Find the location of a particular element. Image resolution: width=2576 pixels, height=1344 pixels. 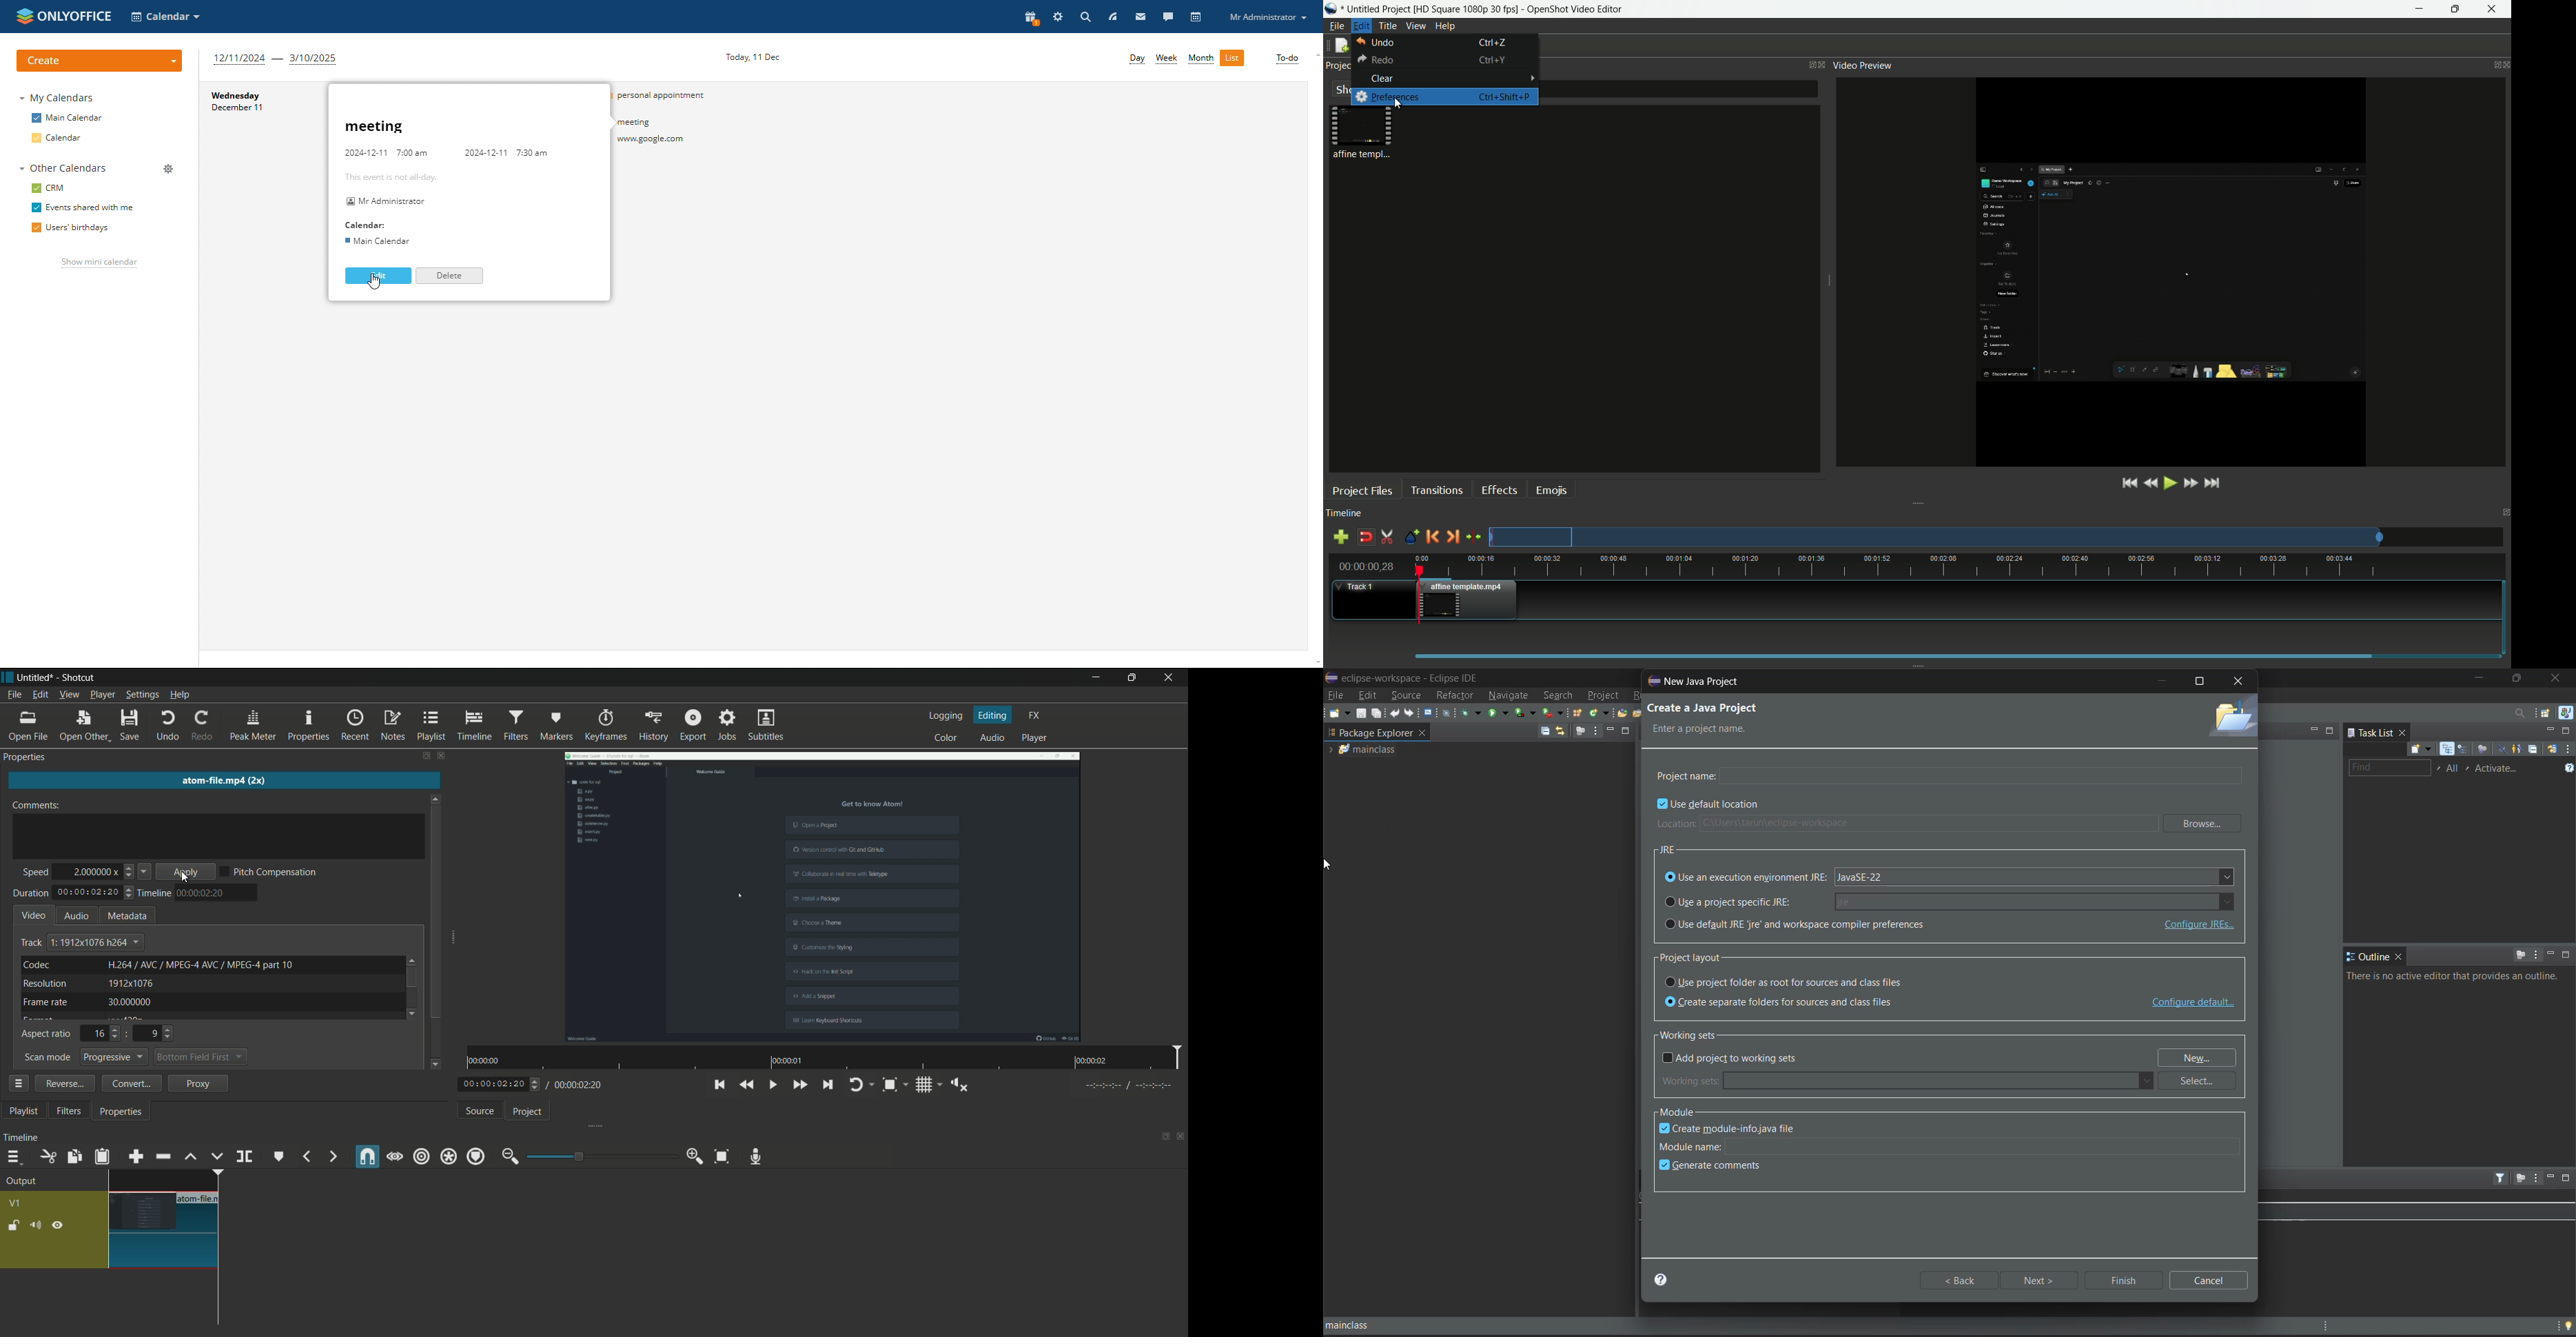

editing is located at coordinates (994, 716).